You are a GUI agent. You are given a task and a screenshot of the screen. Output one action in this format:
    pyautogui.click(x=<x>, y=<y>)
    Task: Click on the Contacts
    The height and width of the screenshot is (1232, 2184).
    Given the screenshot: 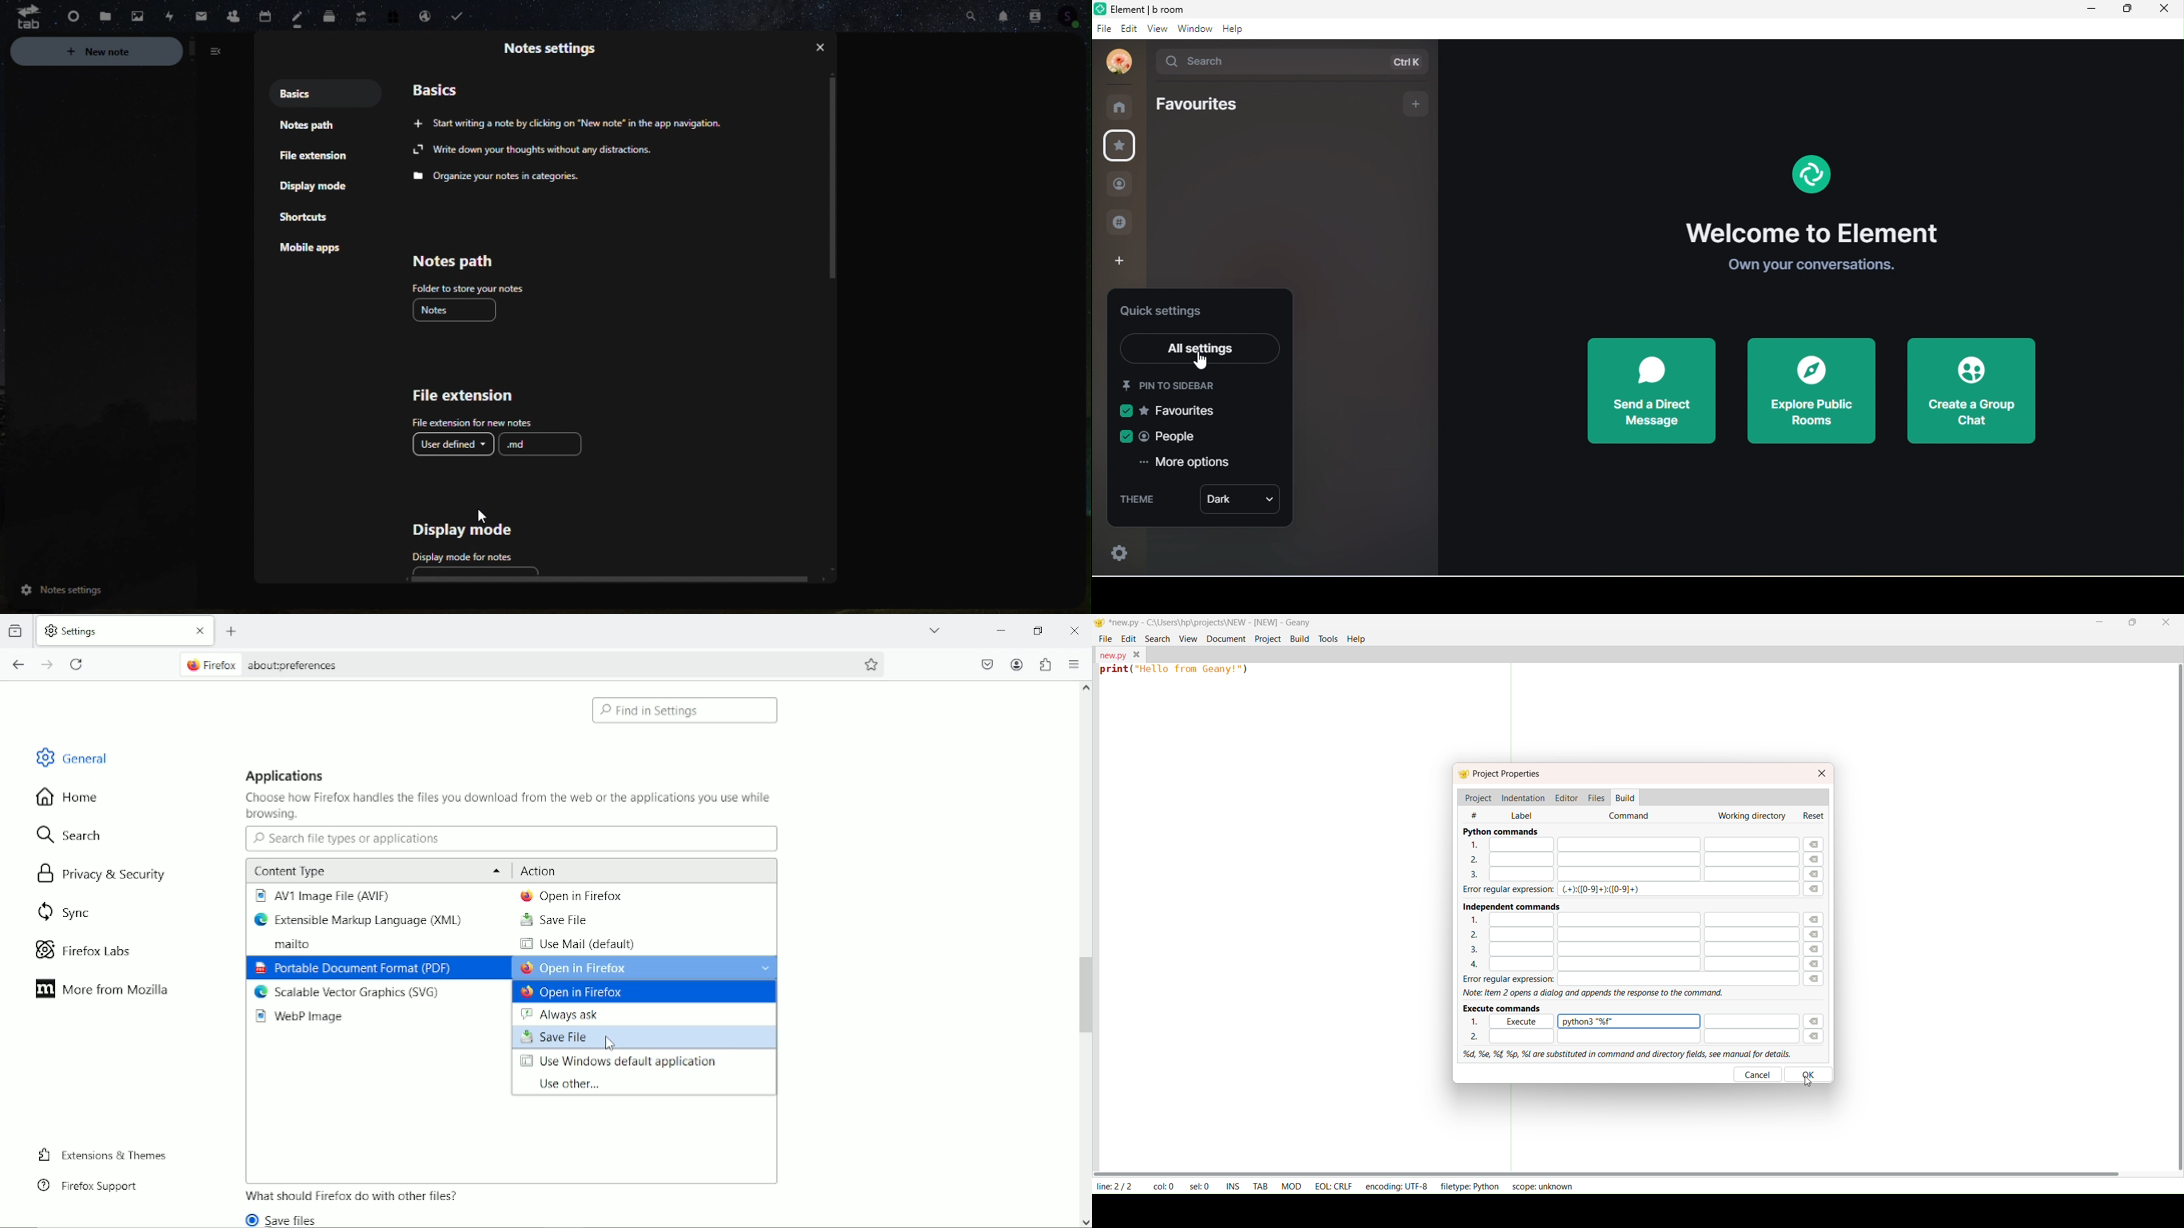 What is the action you would take?
    pyautogui.click(x=232, y=14)
    